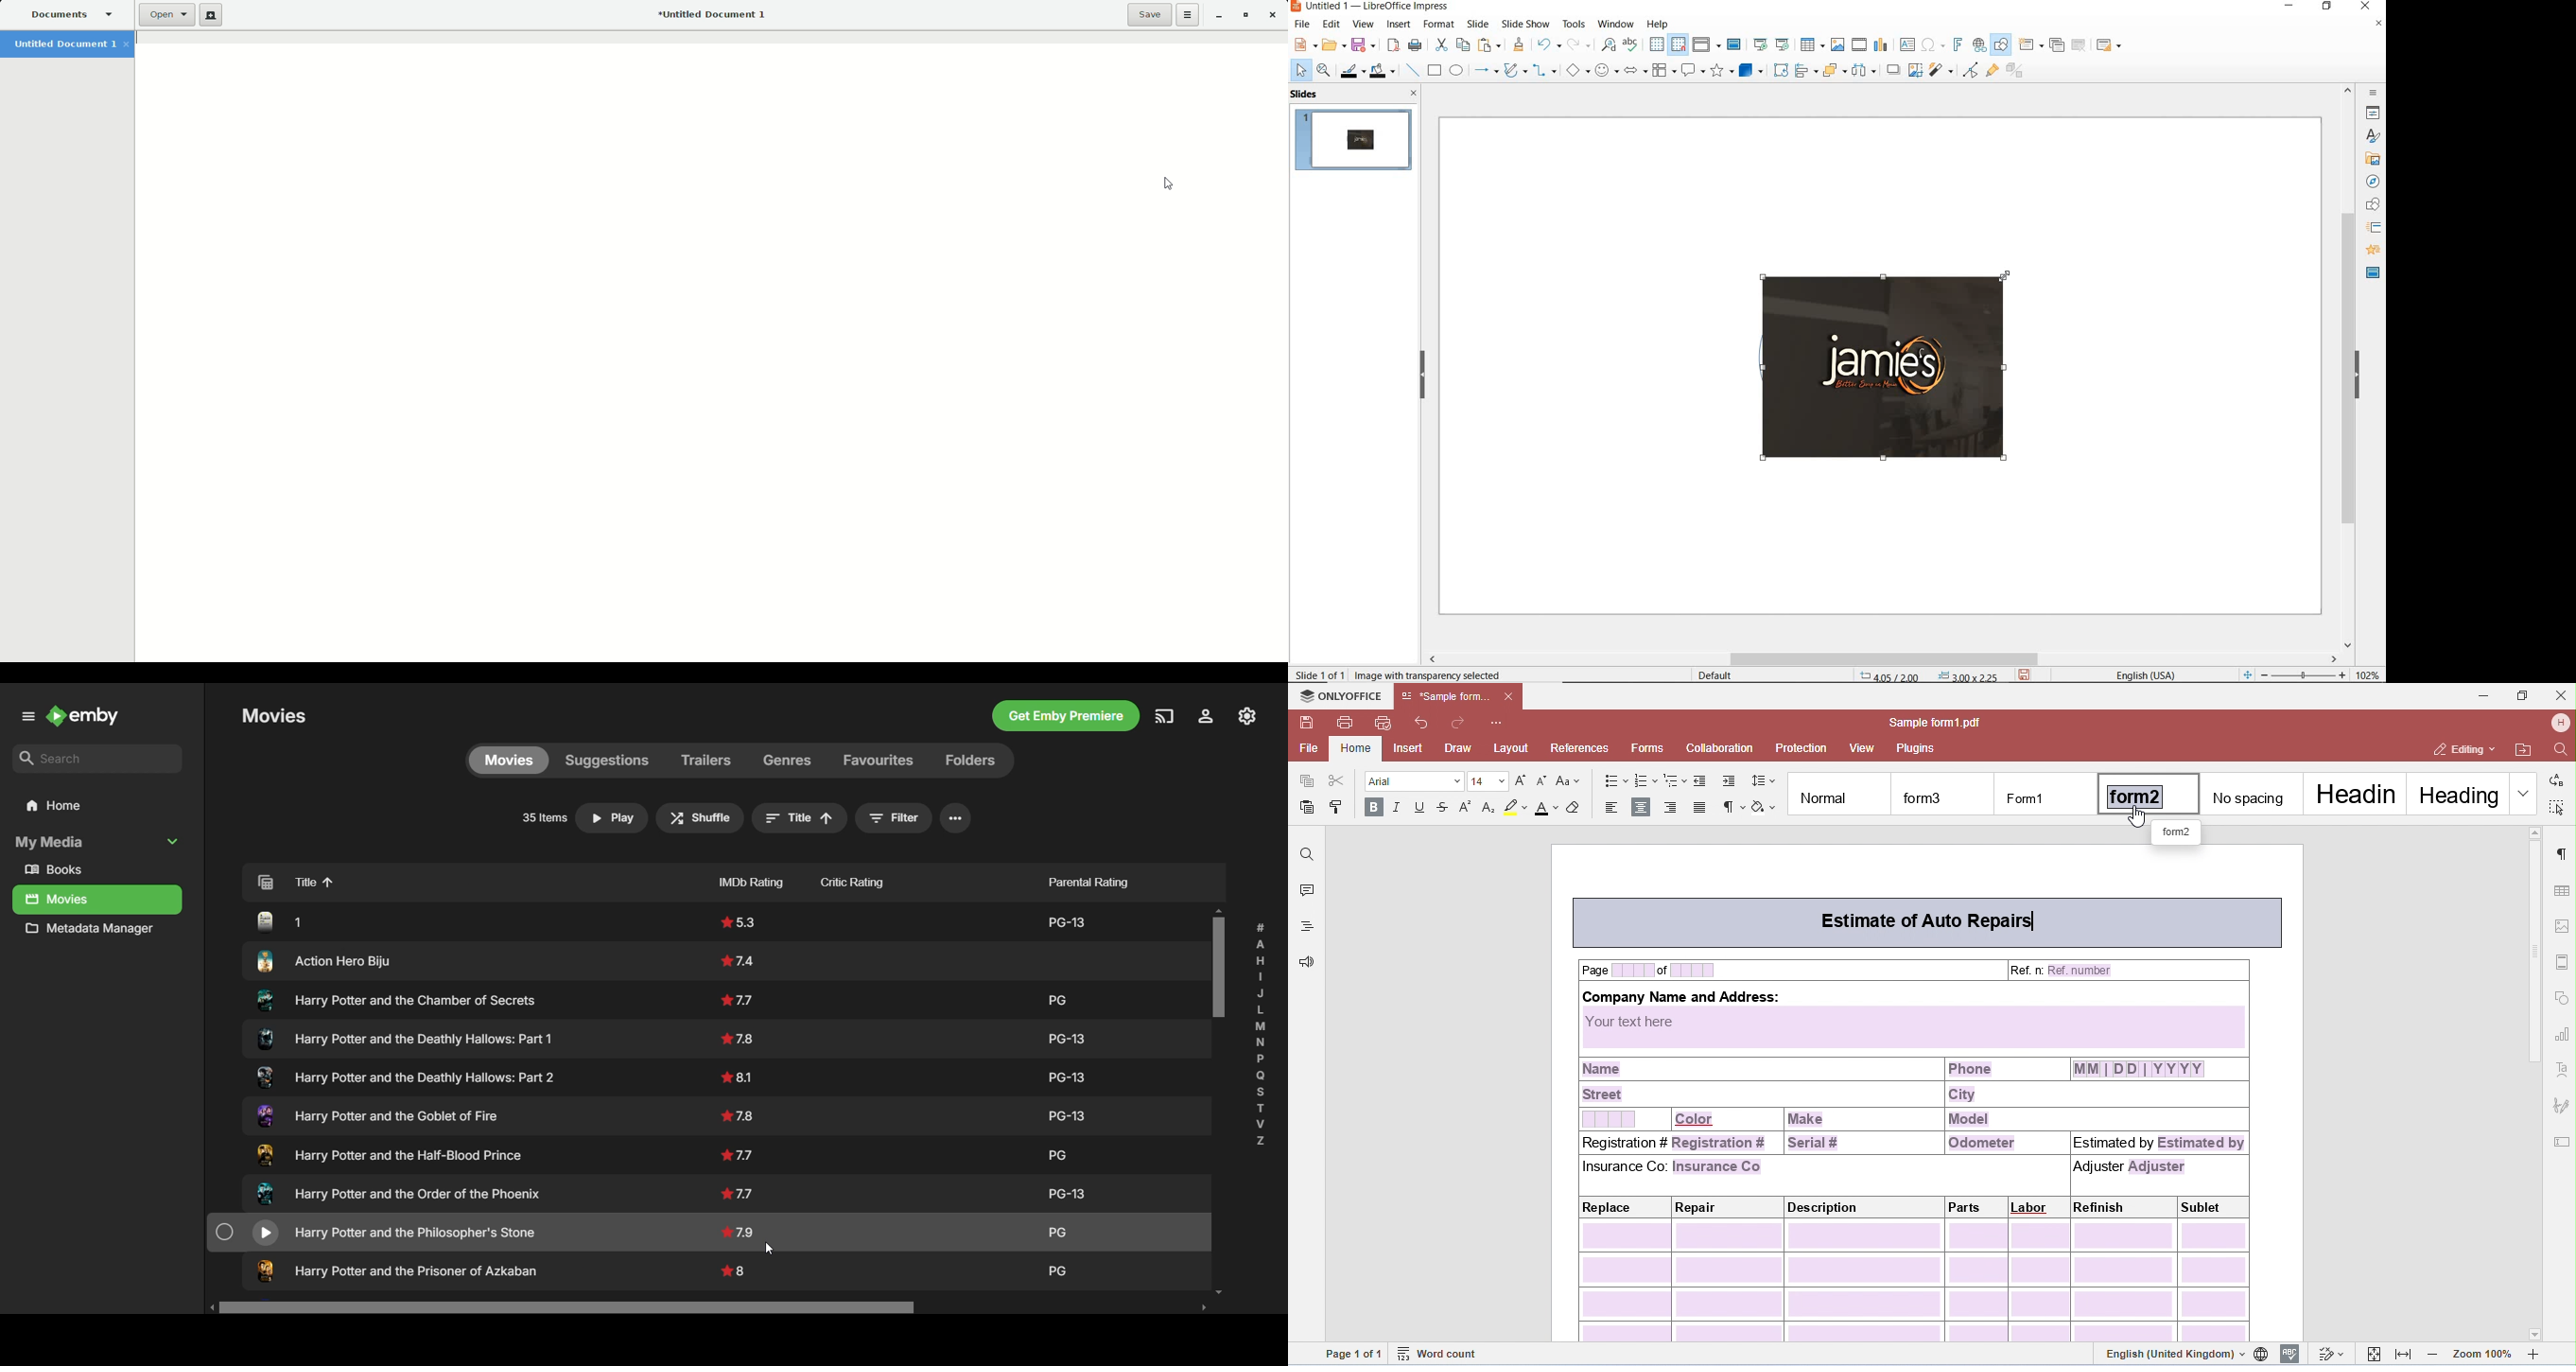 The width and height of the screenshot is (2576, 1372). I want to click on lines & arrows, so click(1486, 72).